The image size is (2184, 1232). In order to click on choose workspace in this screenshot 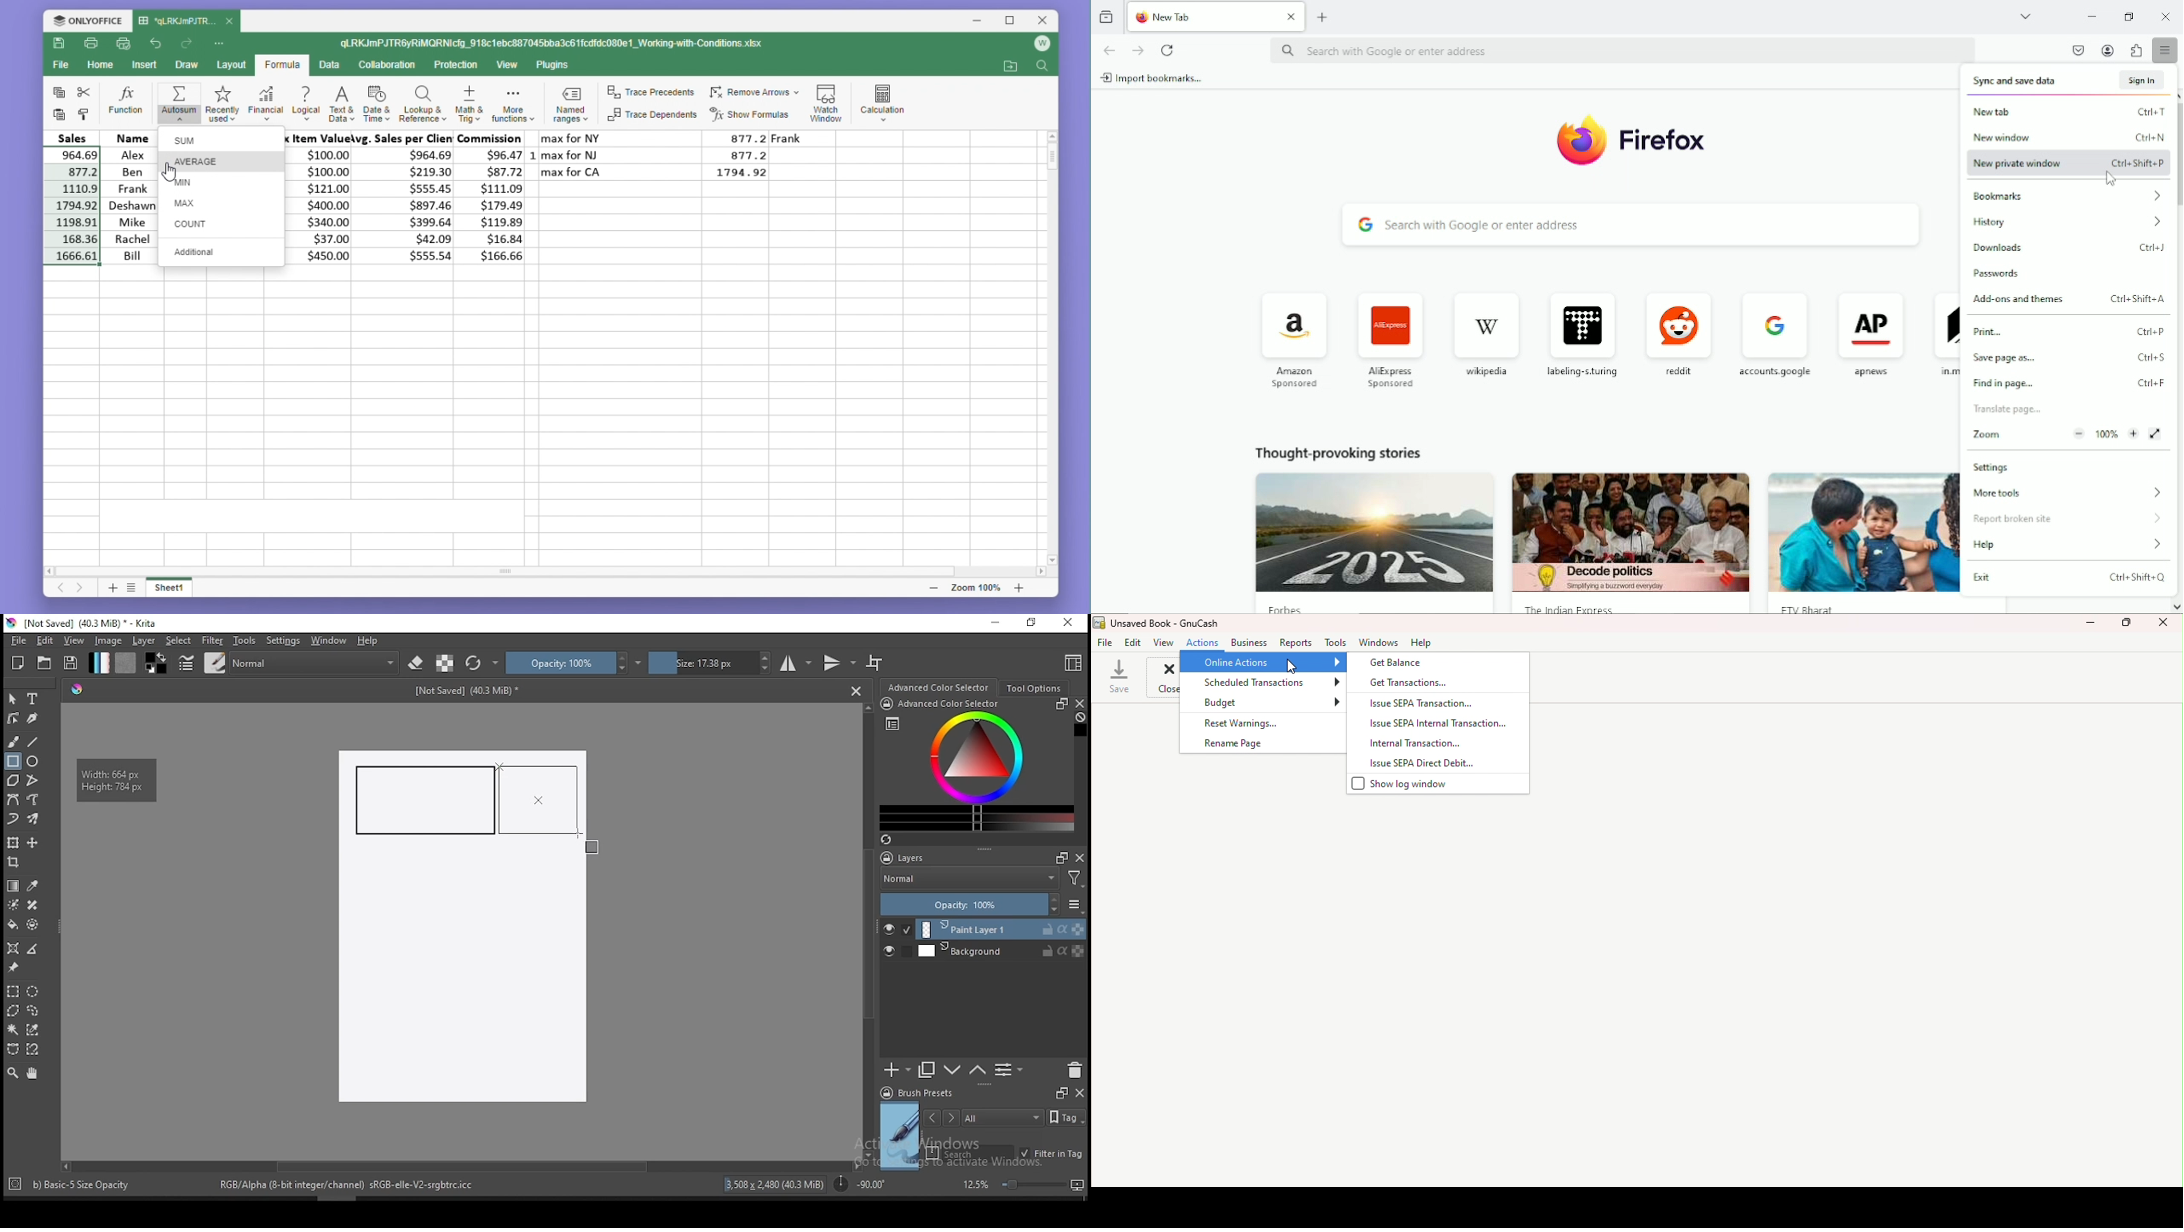, I will do `click(1072, 663)`.